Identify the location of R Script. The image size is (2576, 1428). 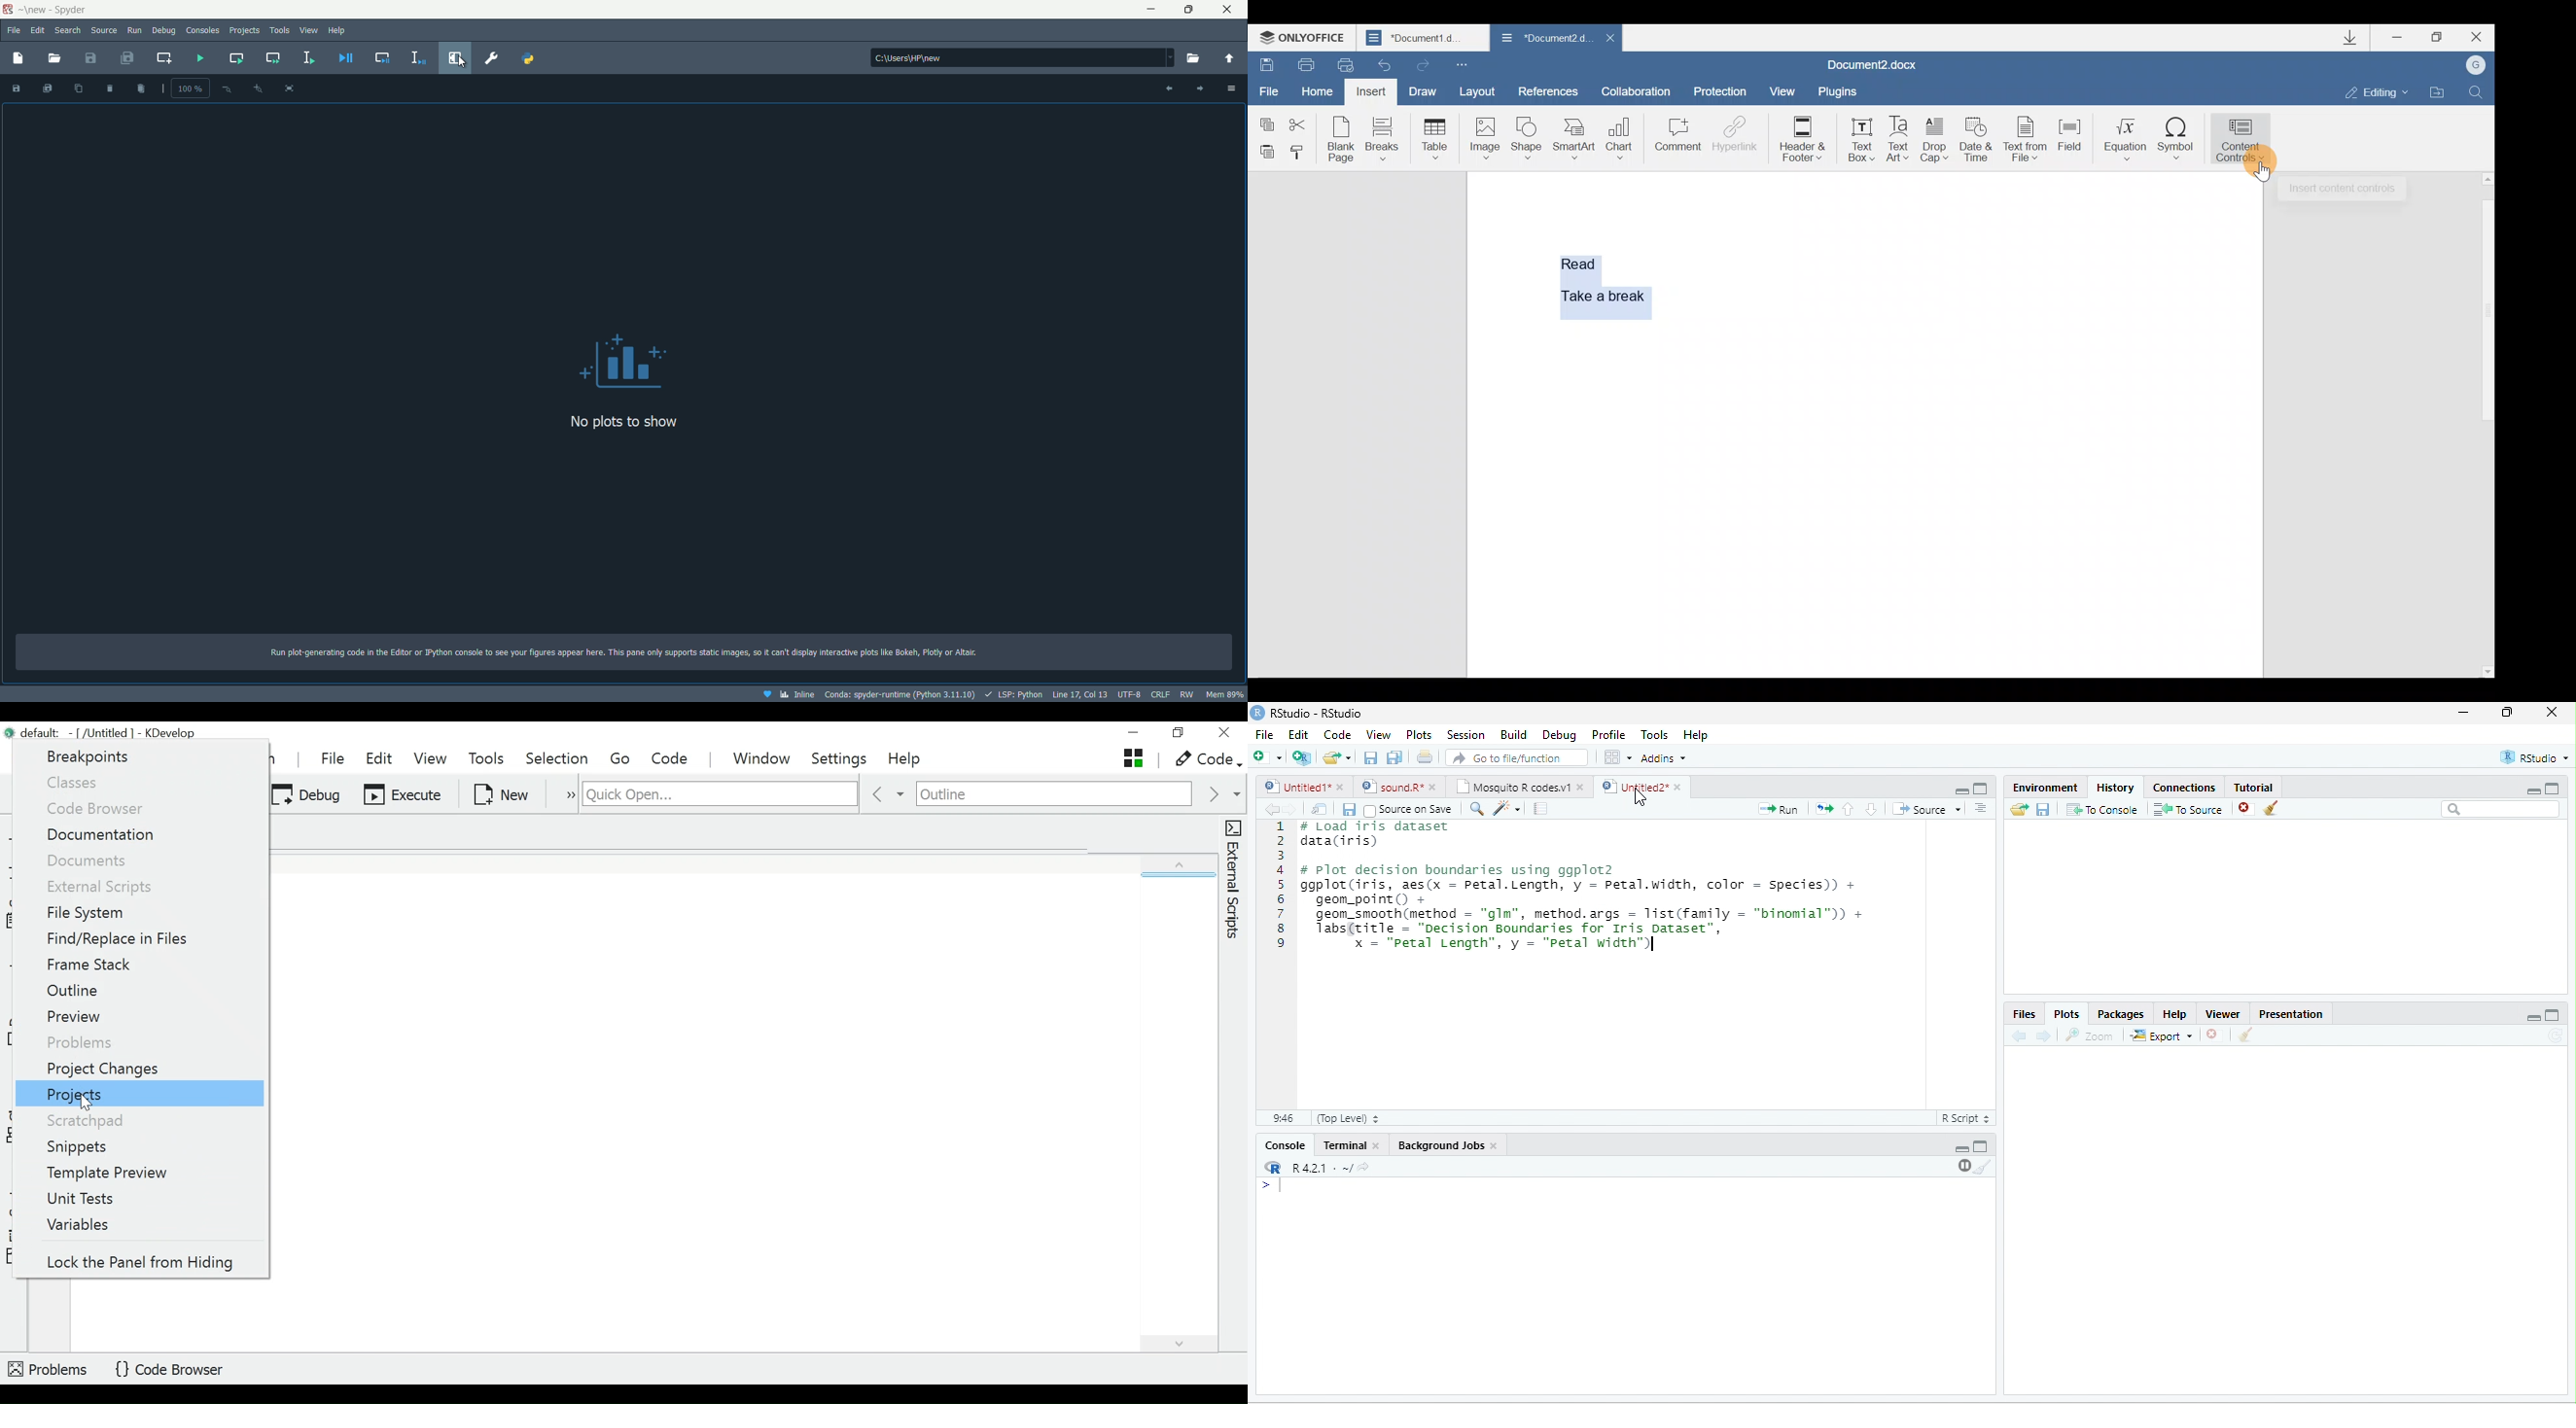
(1964, 1118).